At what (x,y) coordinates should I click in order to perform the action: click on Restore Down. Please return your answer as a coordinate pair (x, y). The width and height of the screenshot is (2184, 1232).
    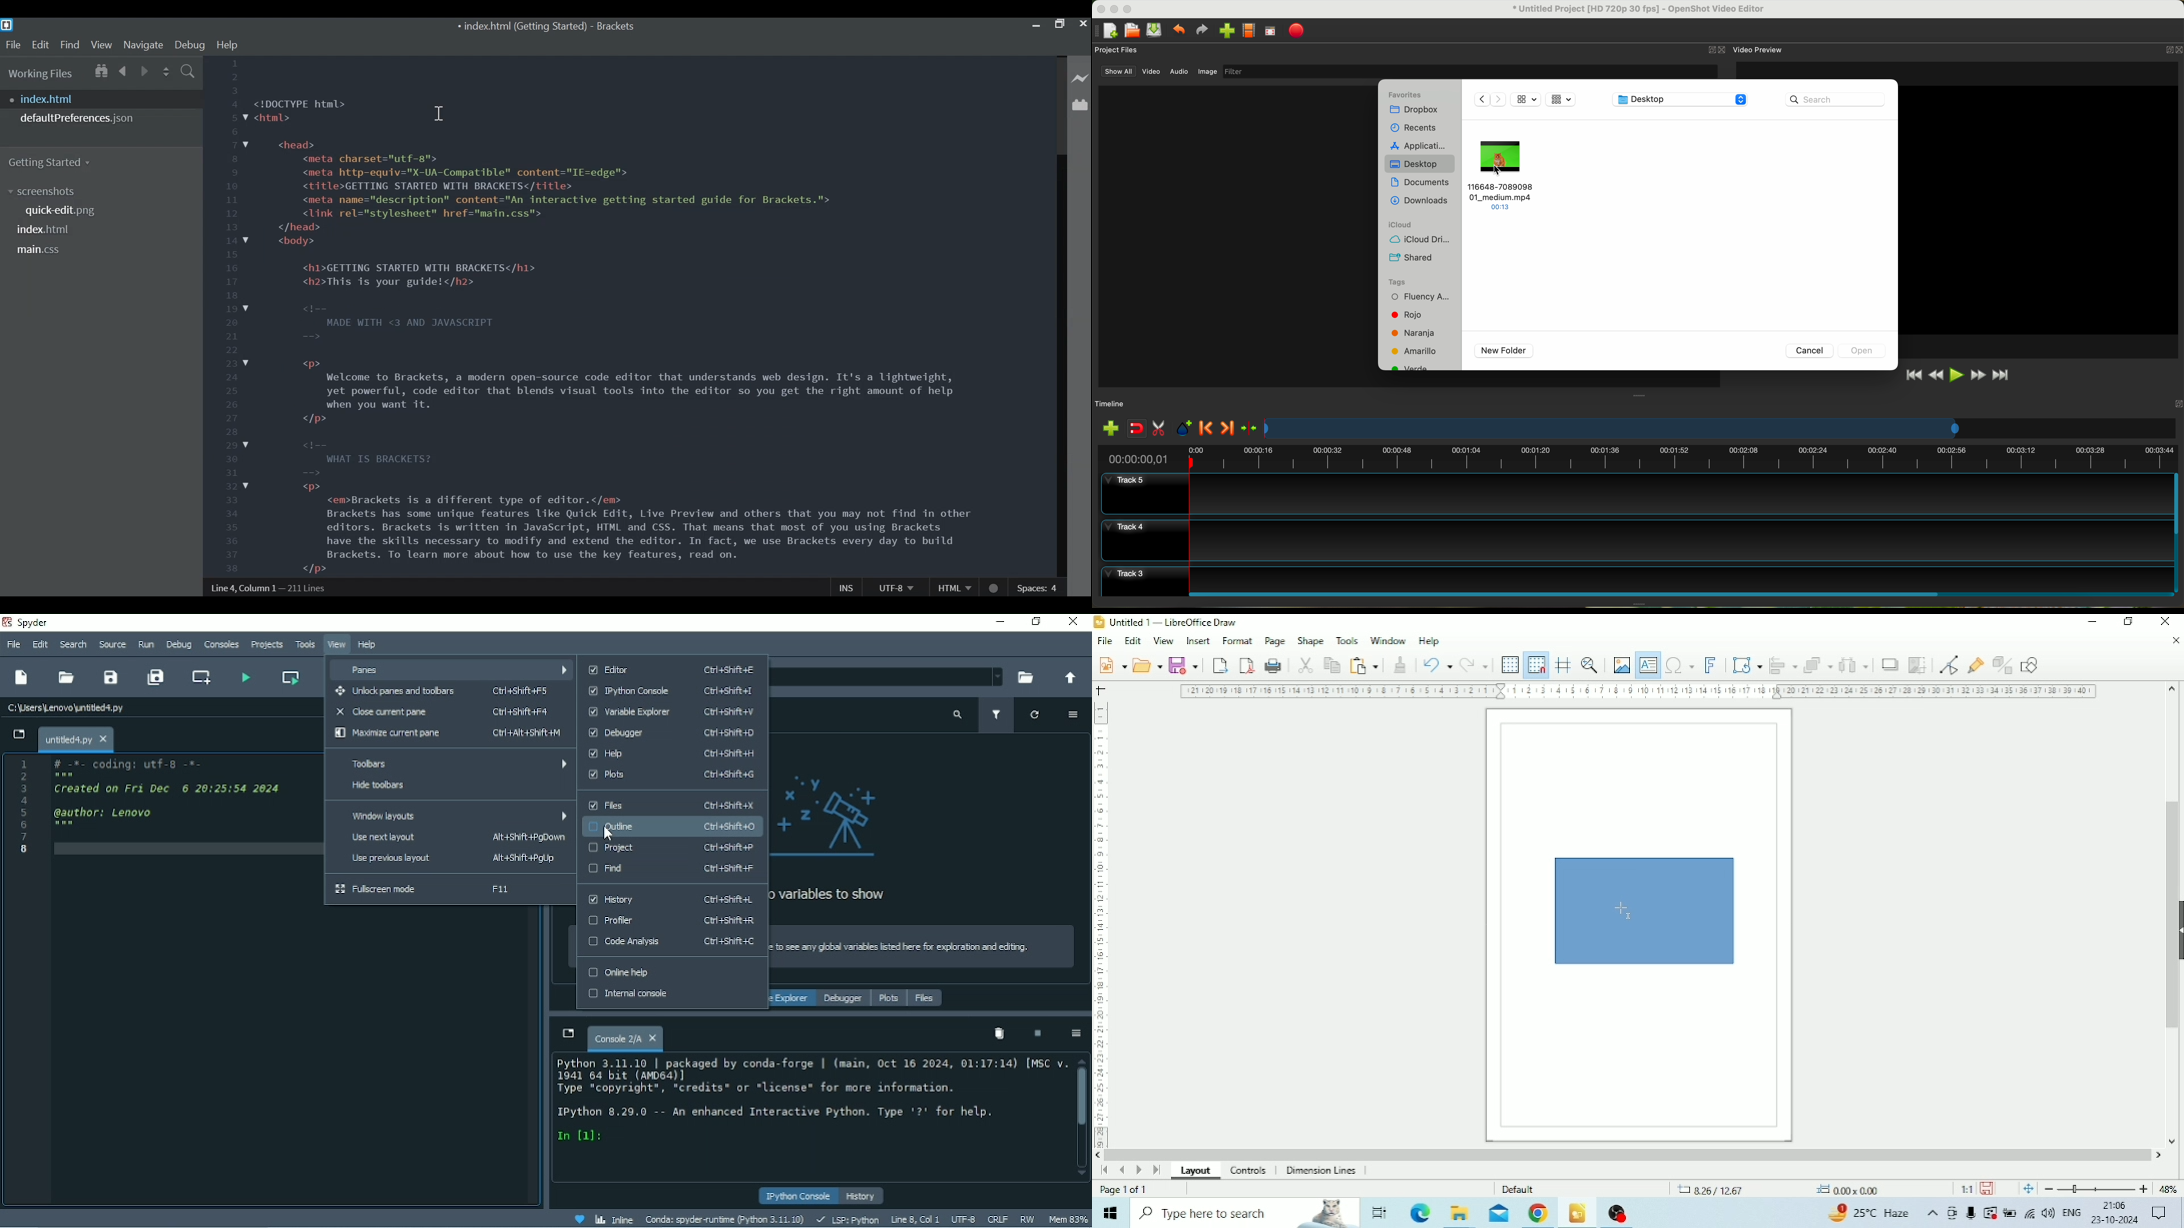
    Looking at the image, I should click on (2127, 623).